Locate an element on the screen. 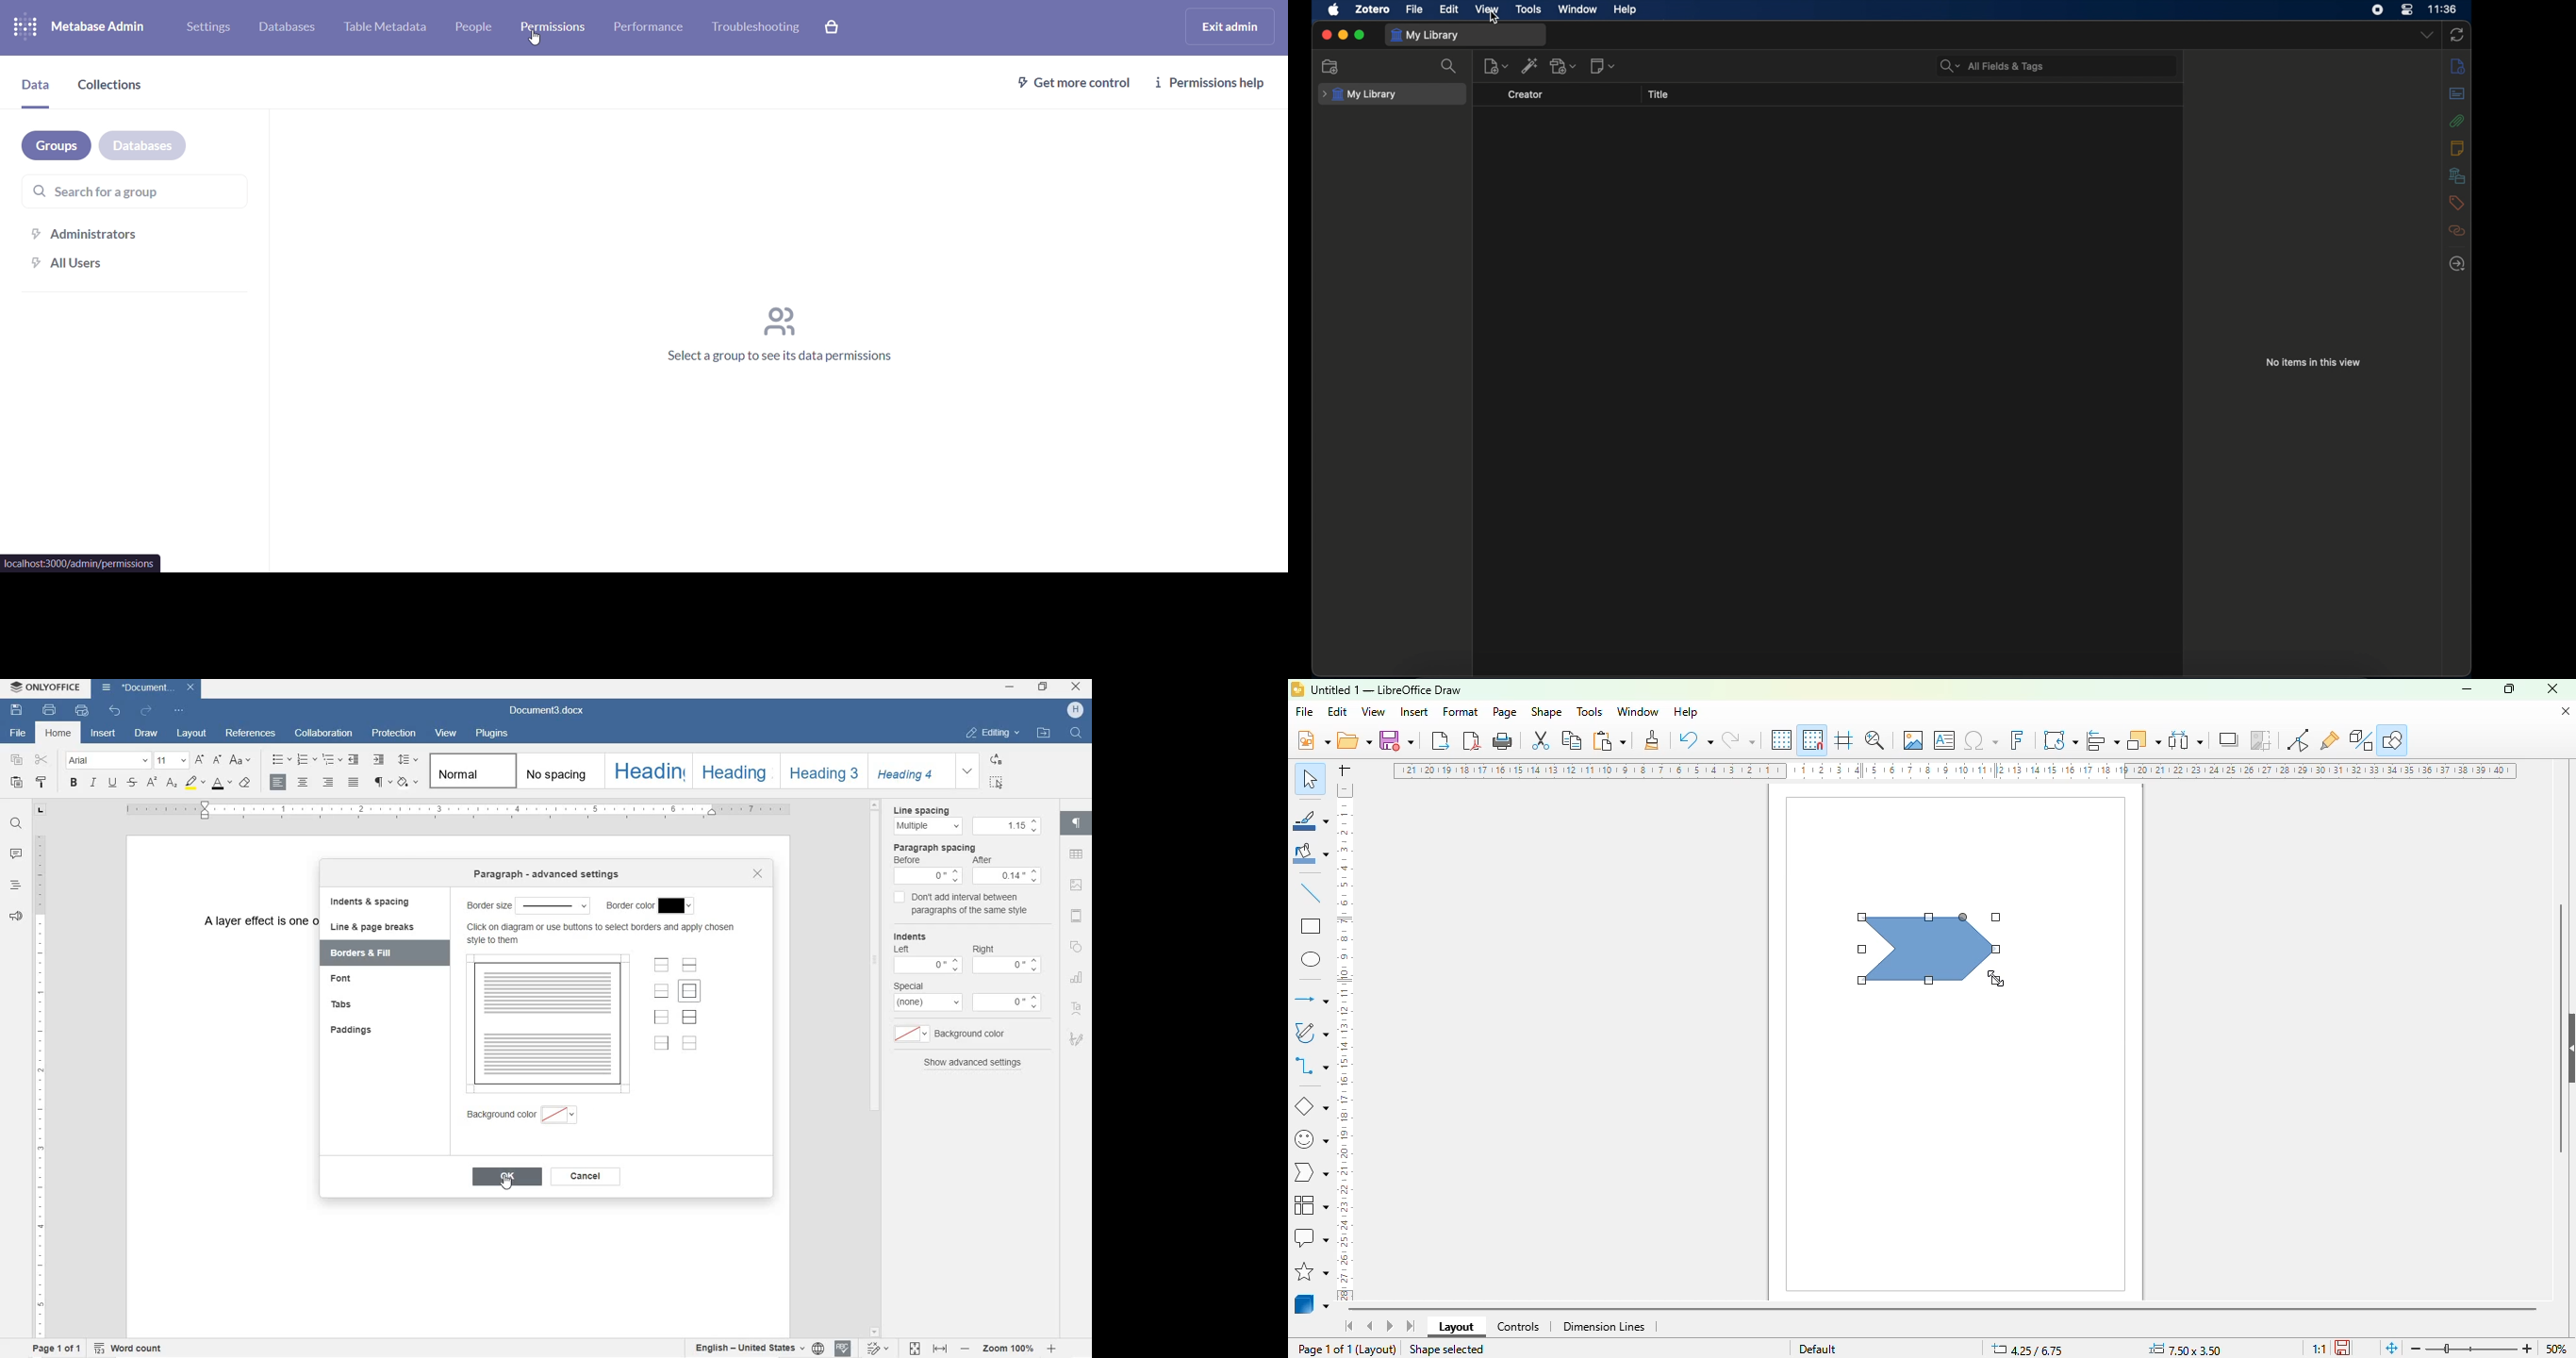  border color is located at coordinates (652, 905).